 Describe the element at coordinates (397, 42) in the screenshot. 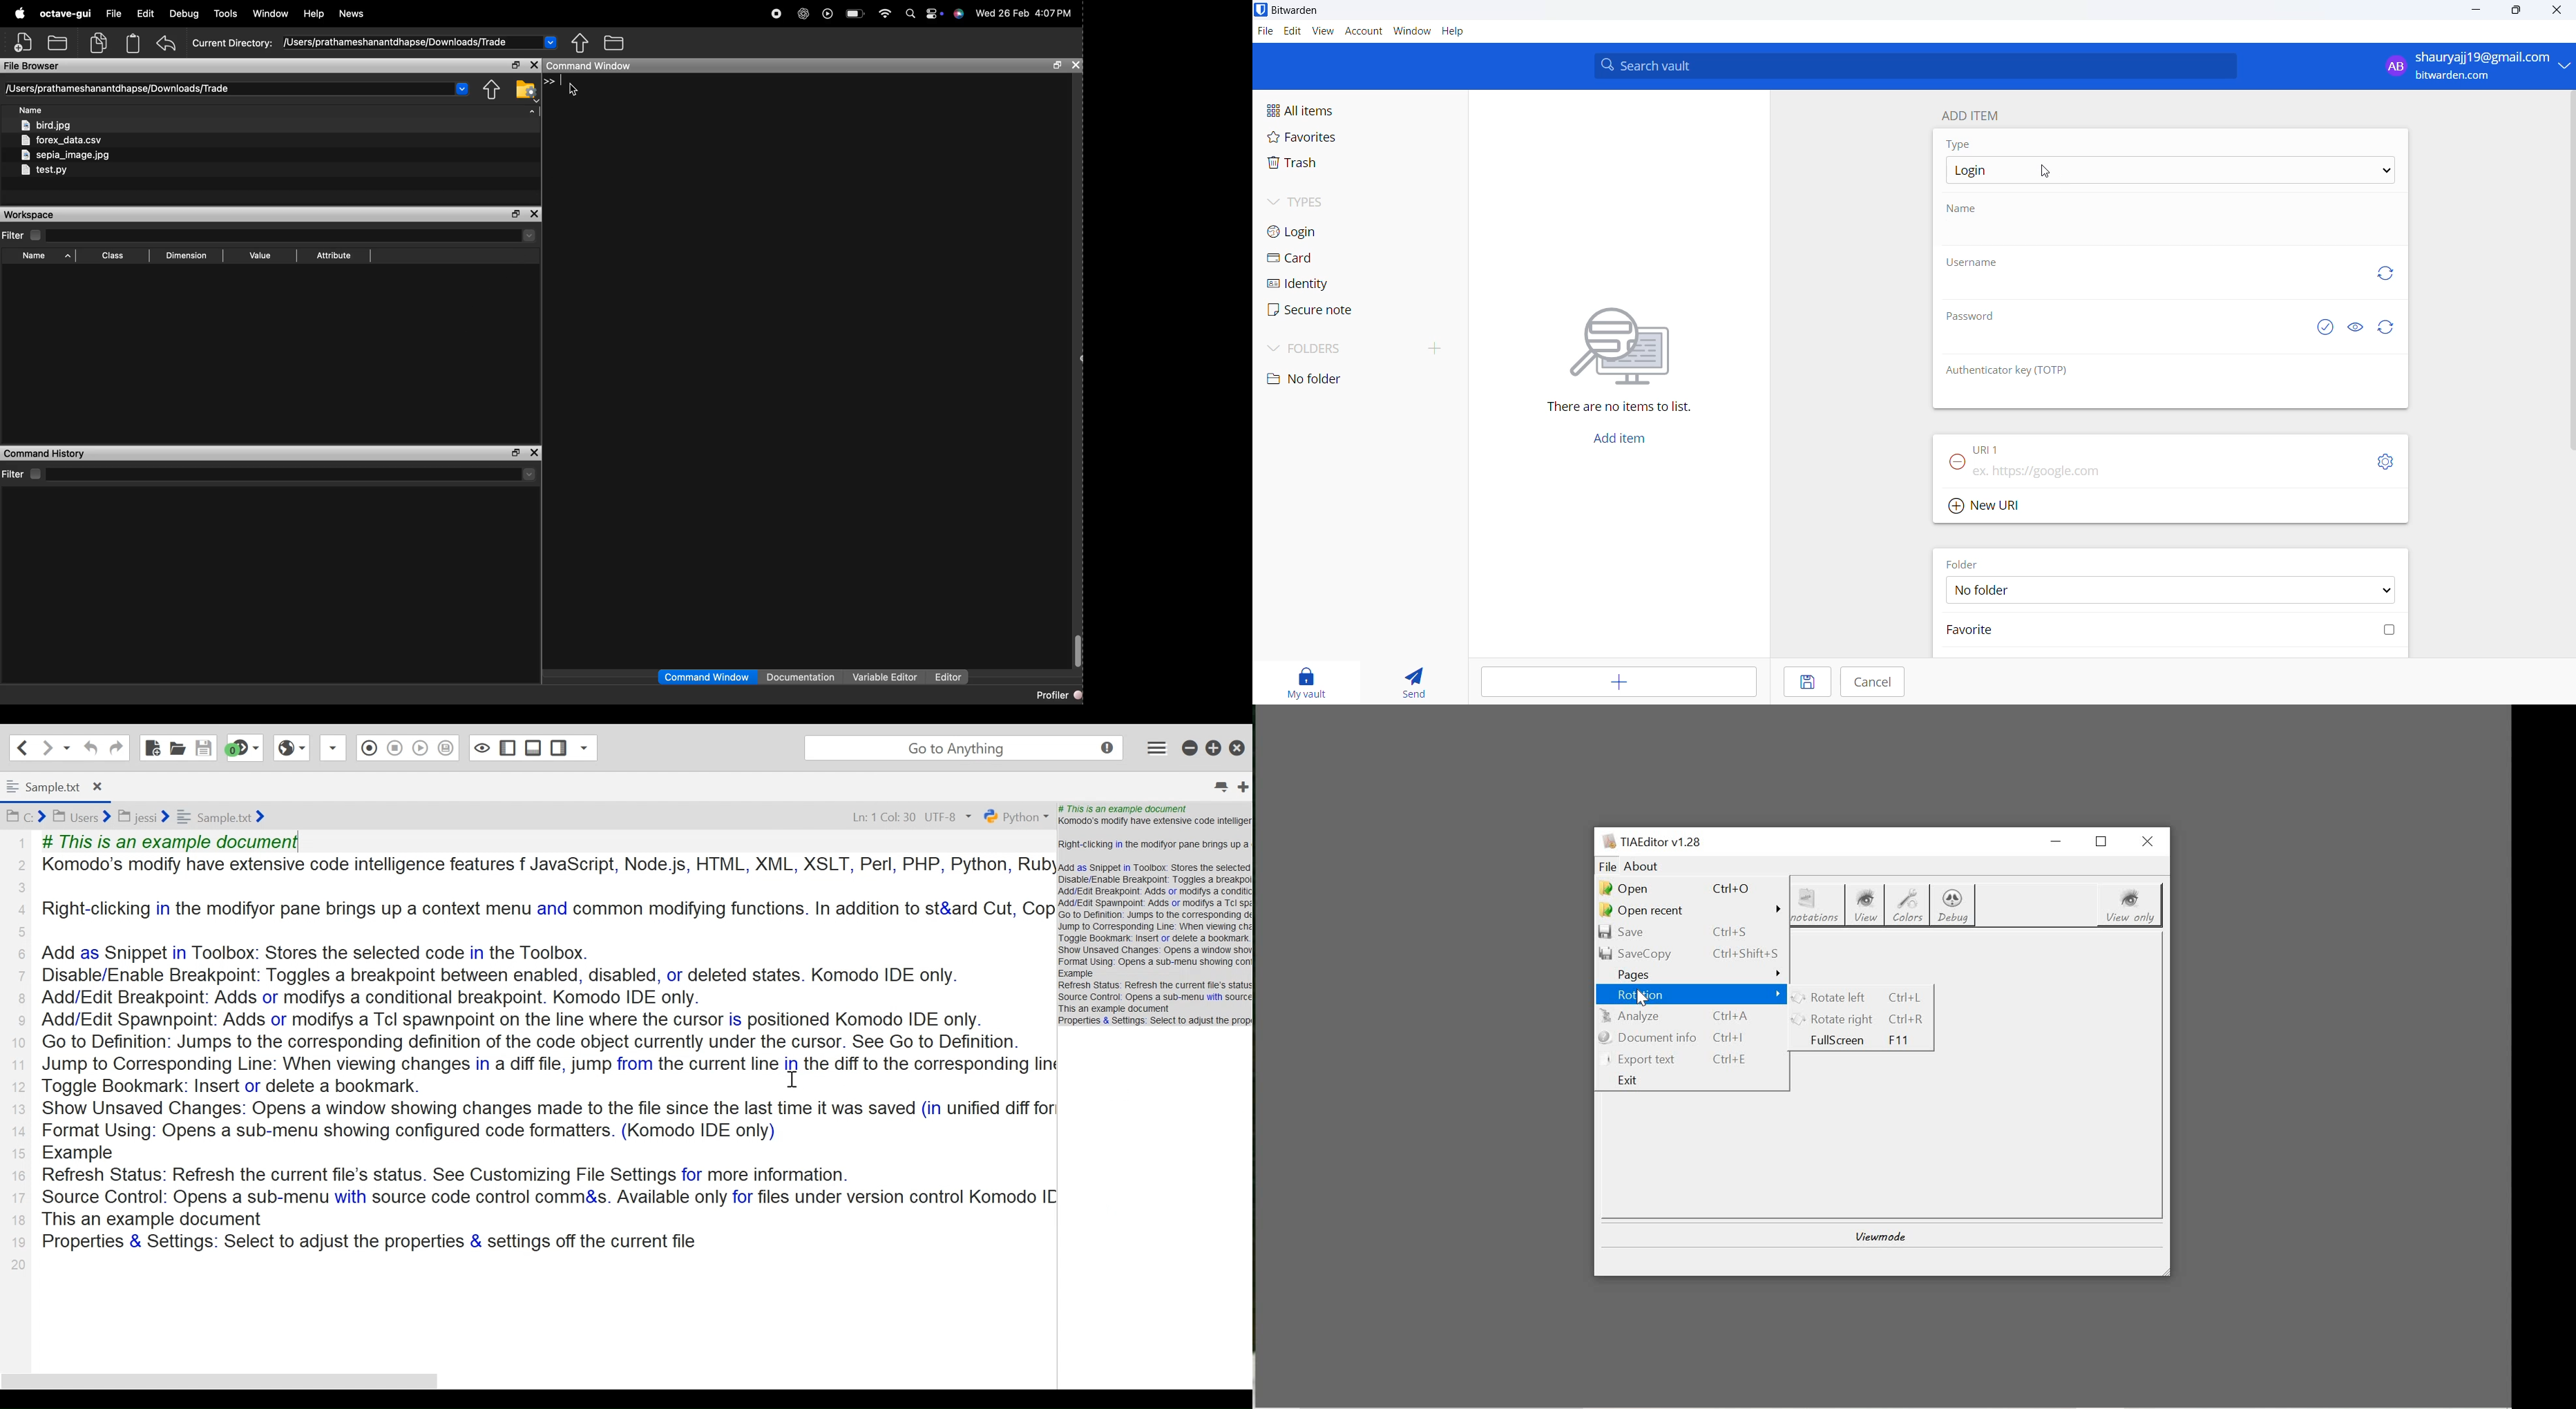

I see `/Users/prathameshanantdhapse/Downloads/Trade` at that location.